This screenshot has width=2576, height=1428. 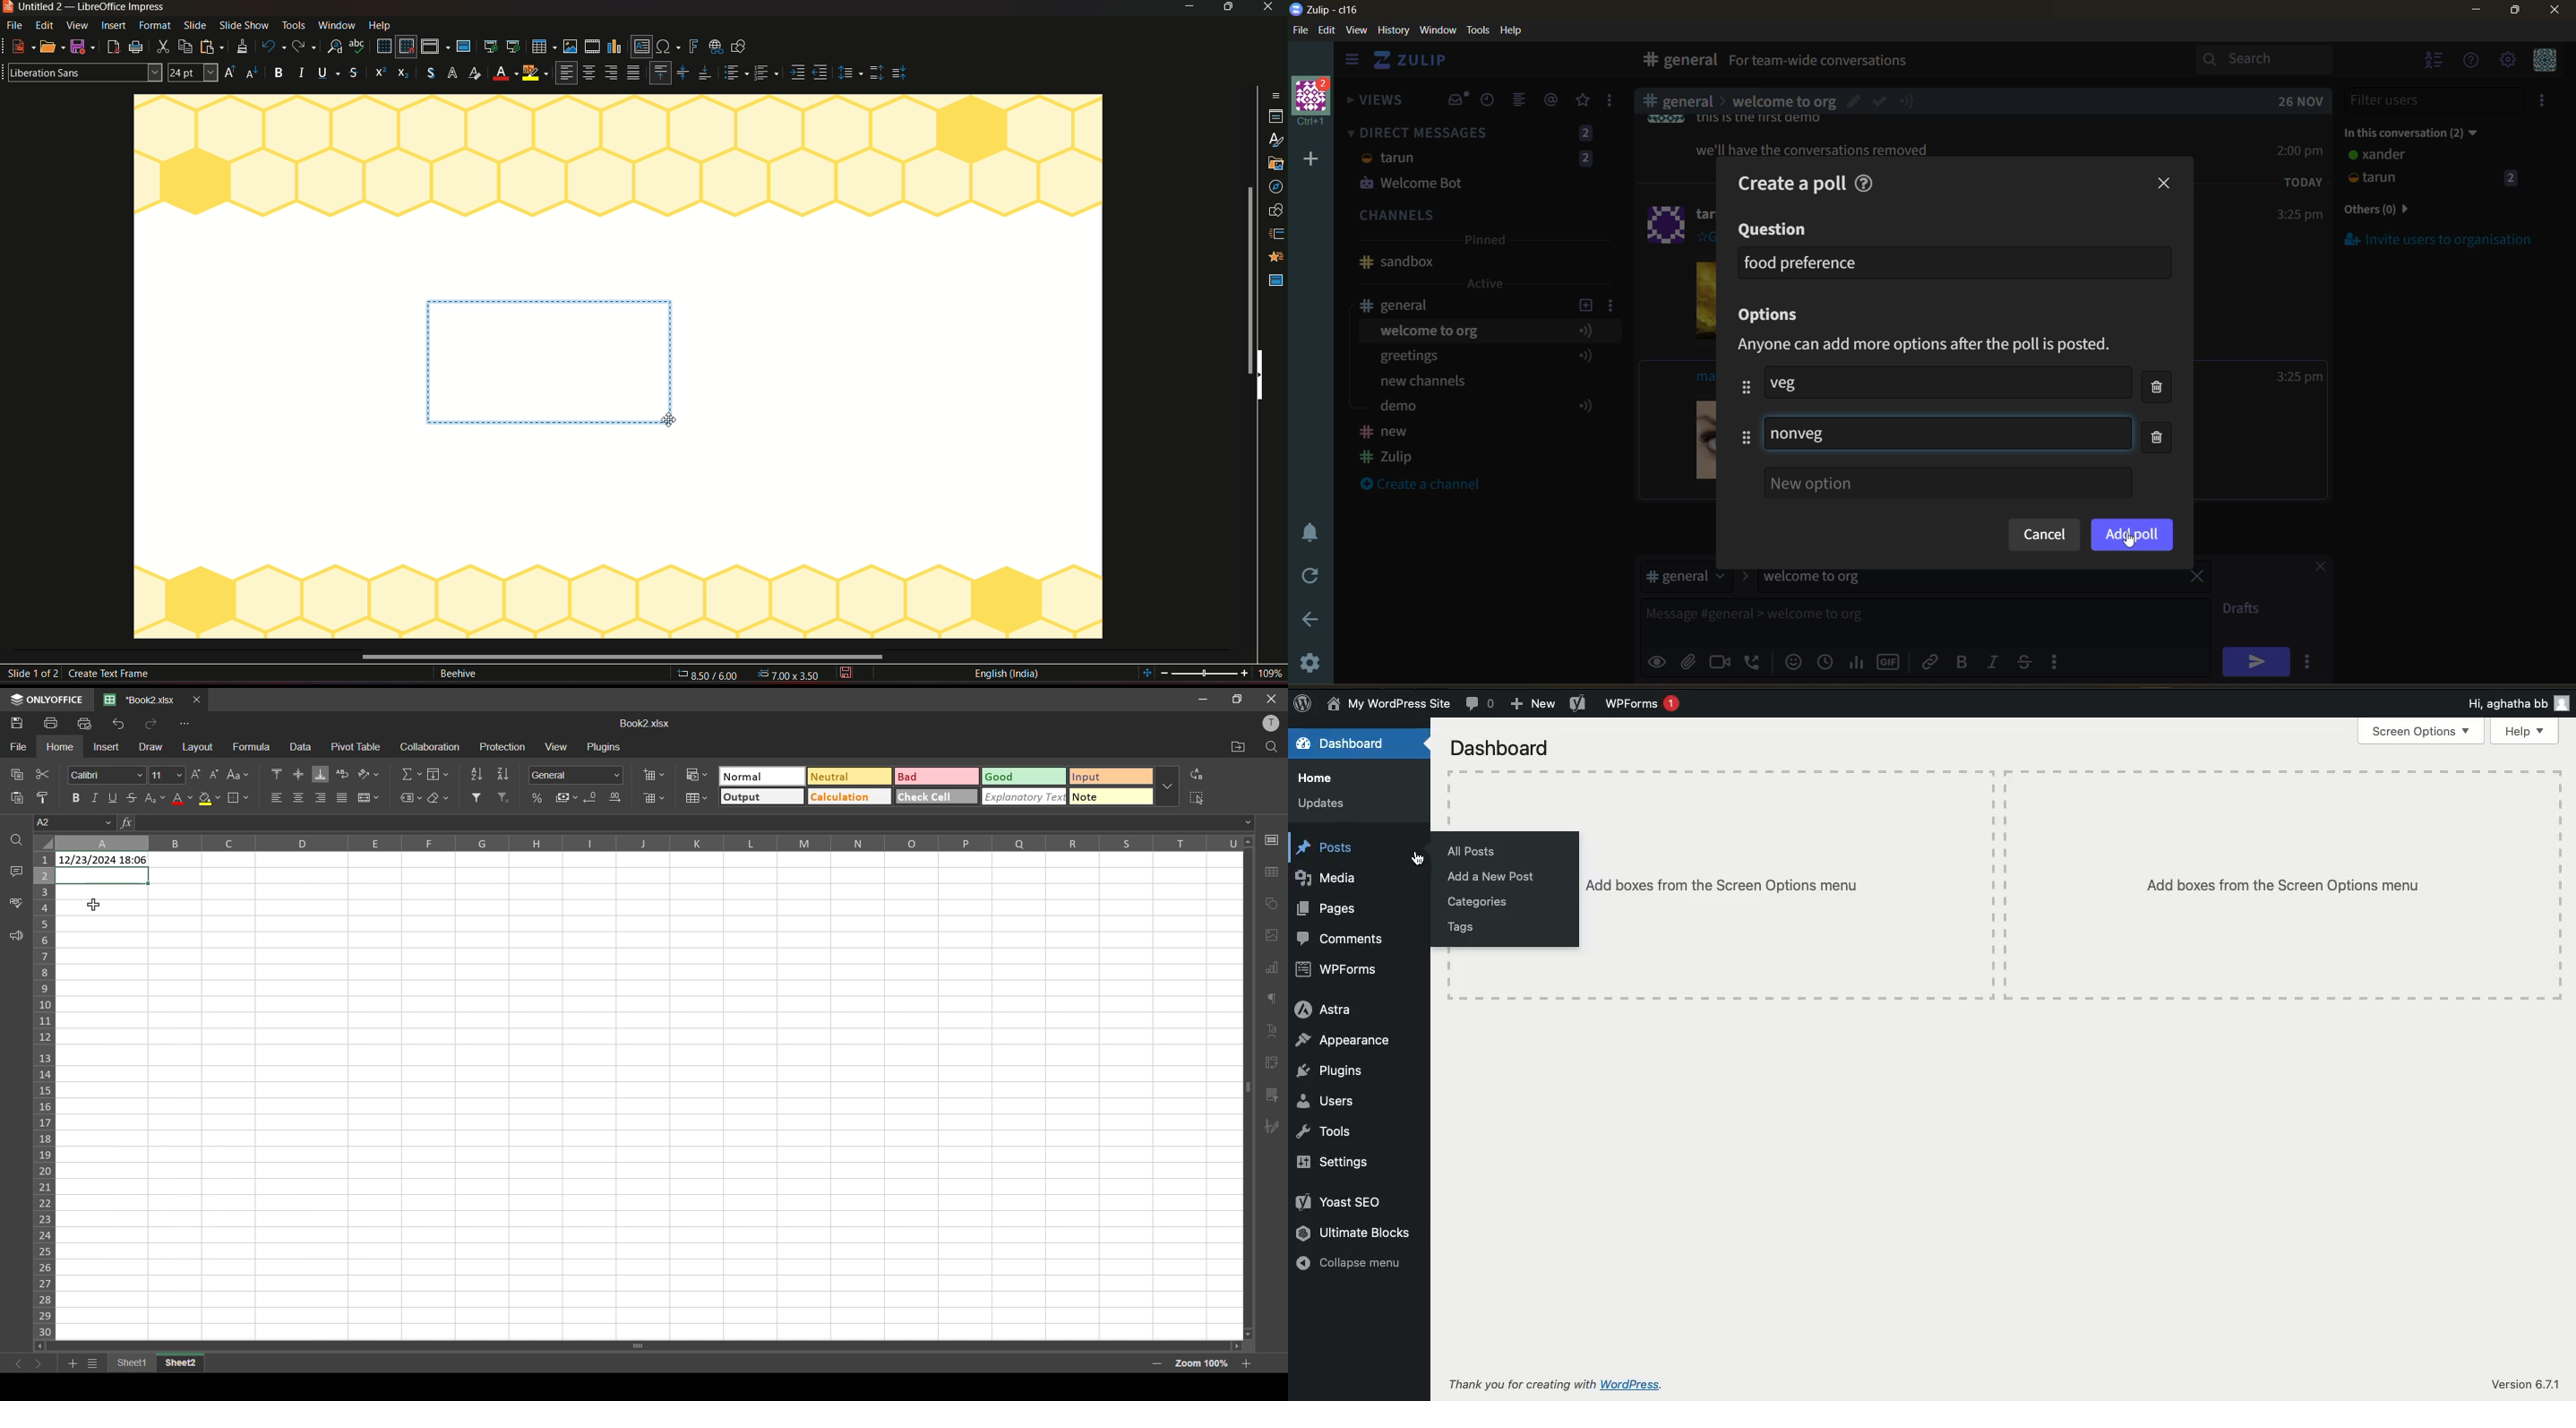 I want to click on explanatory text, so click(x=1025, y=796).